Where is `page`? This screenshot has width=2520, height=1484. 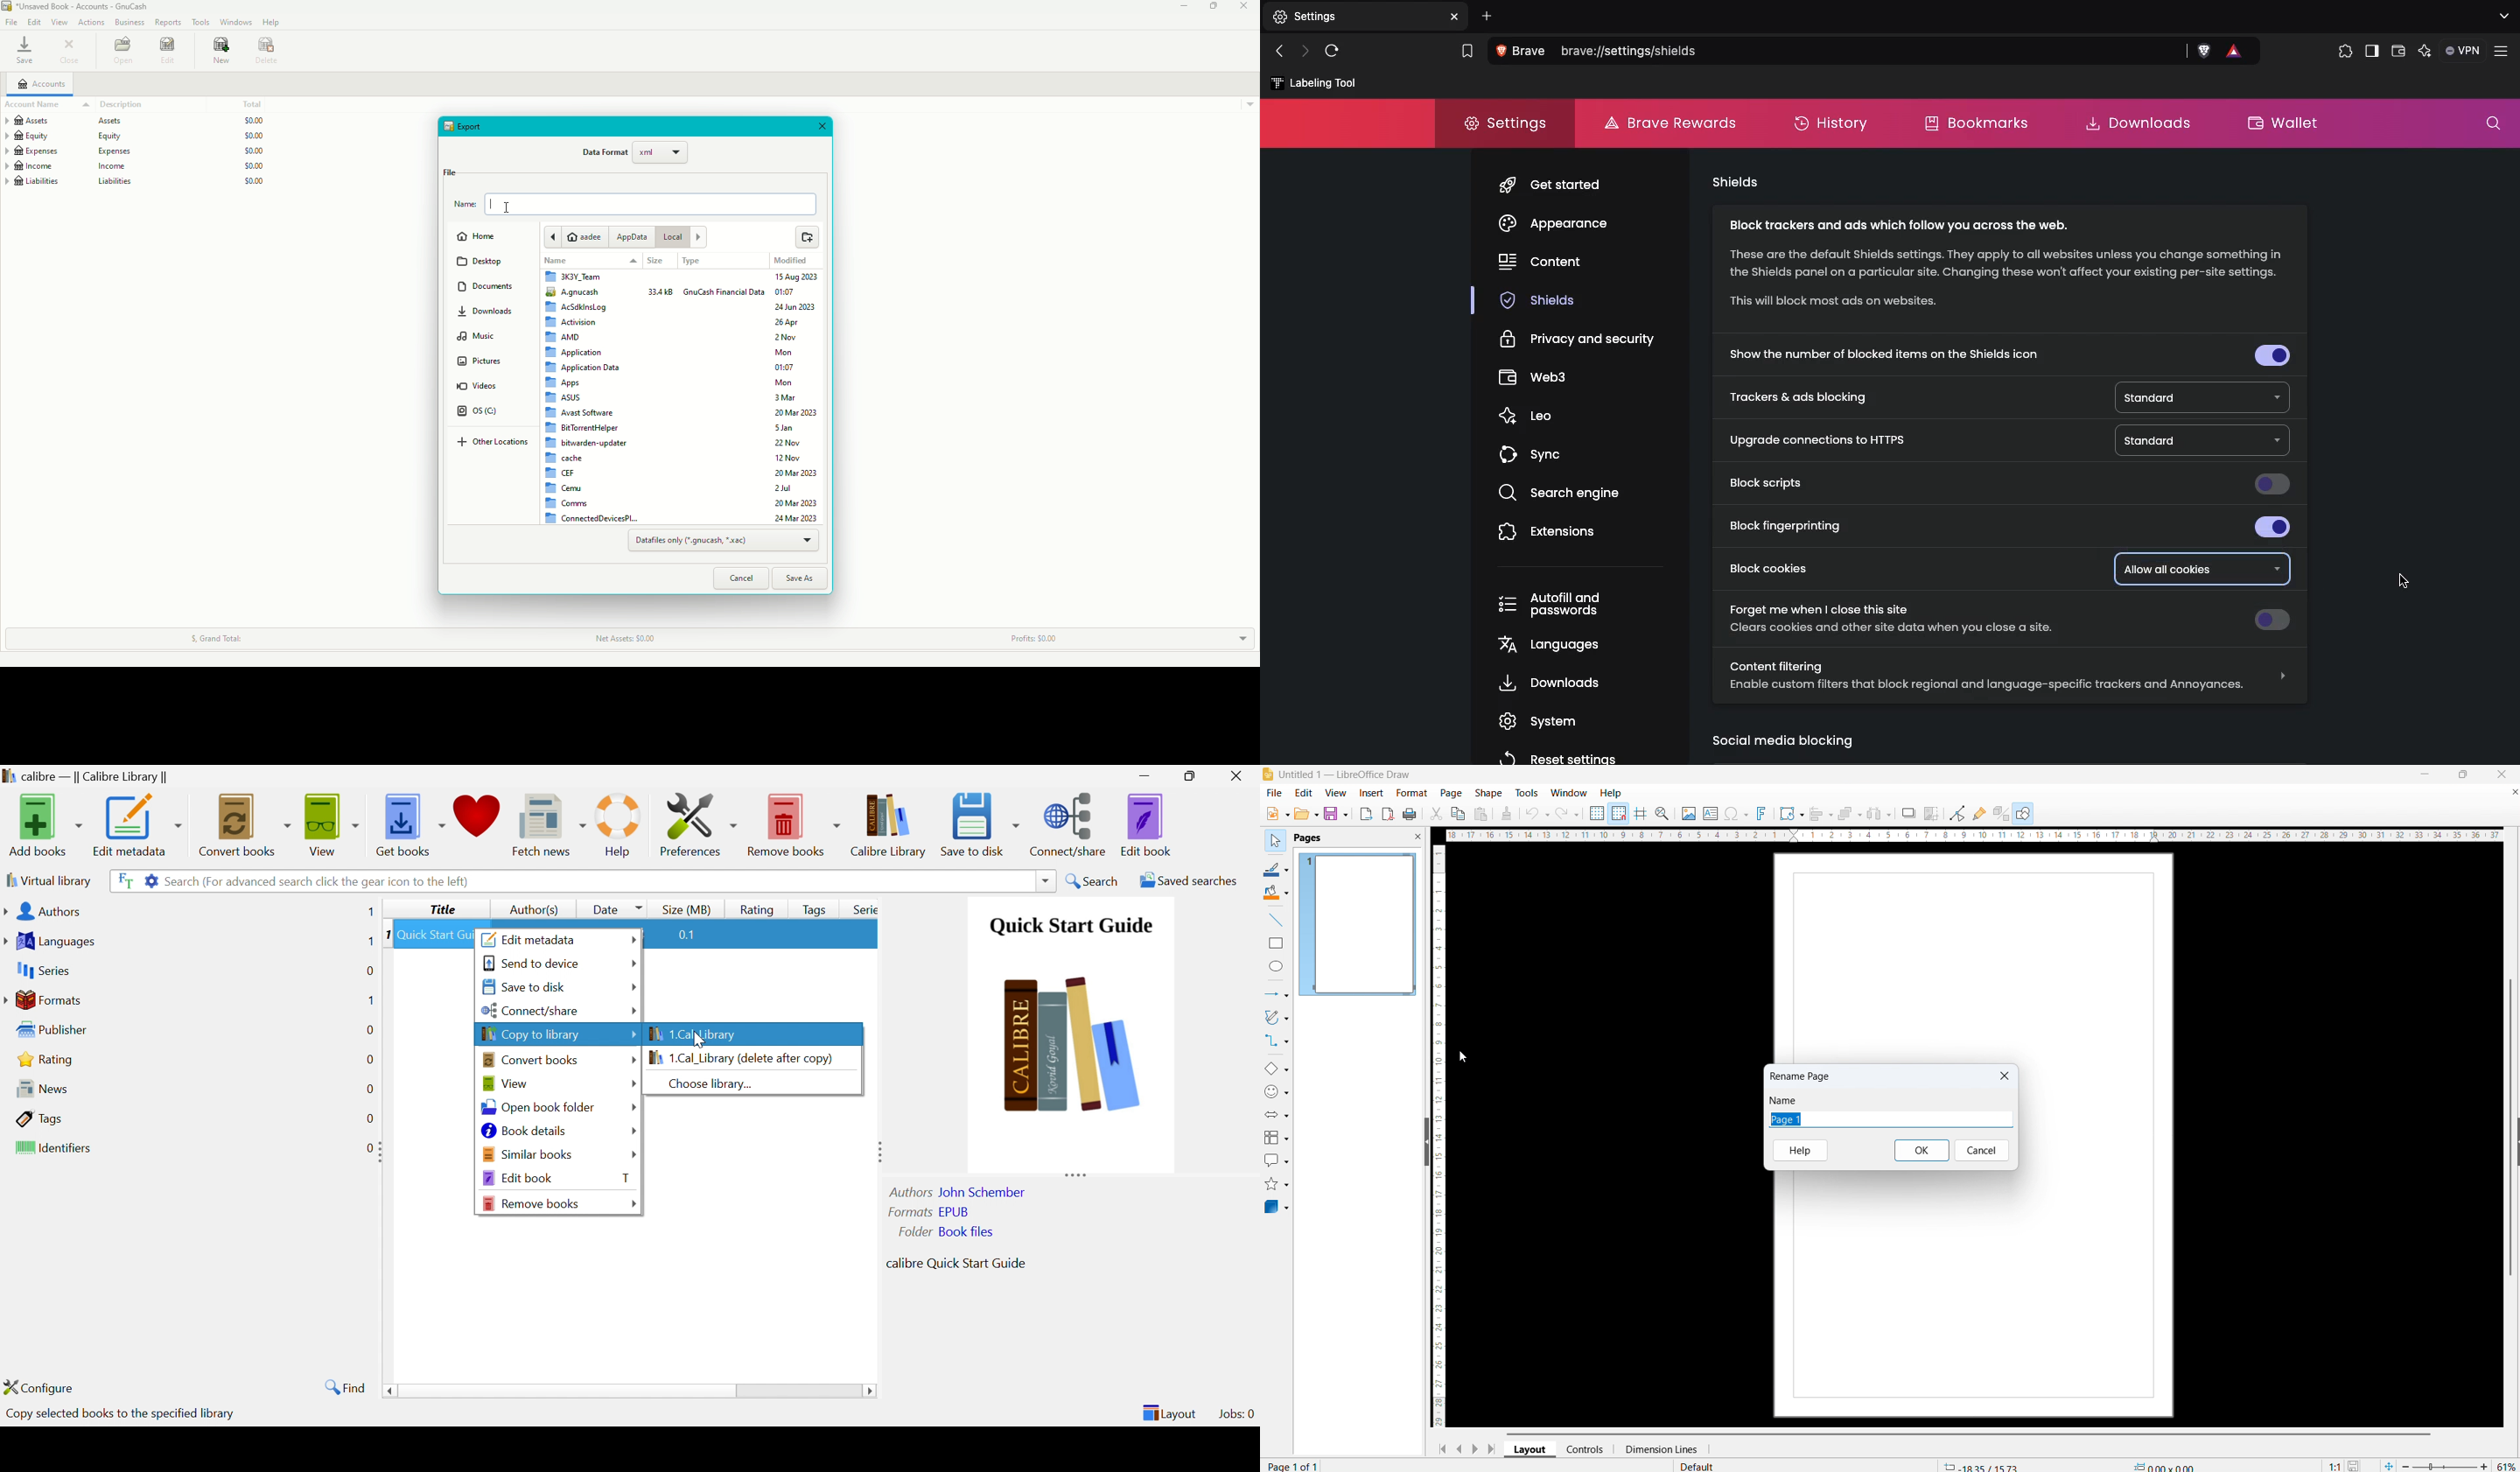 page is located at coordinates (1451, 793).